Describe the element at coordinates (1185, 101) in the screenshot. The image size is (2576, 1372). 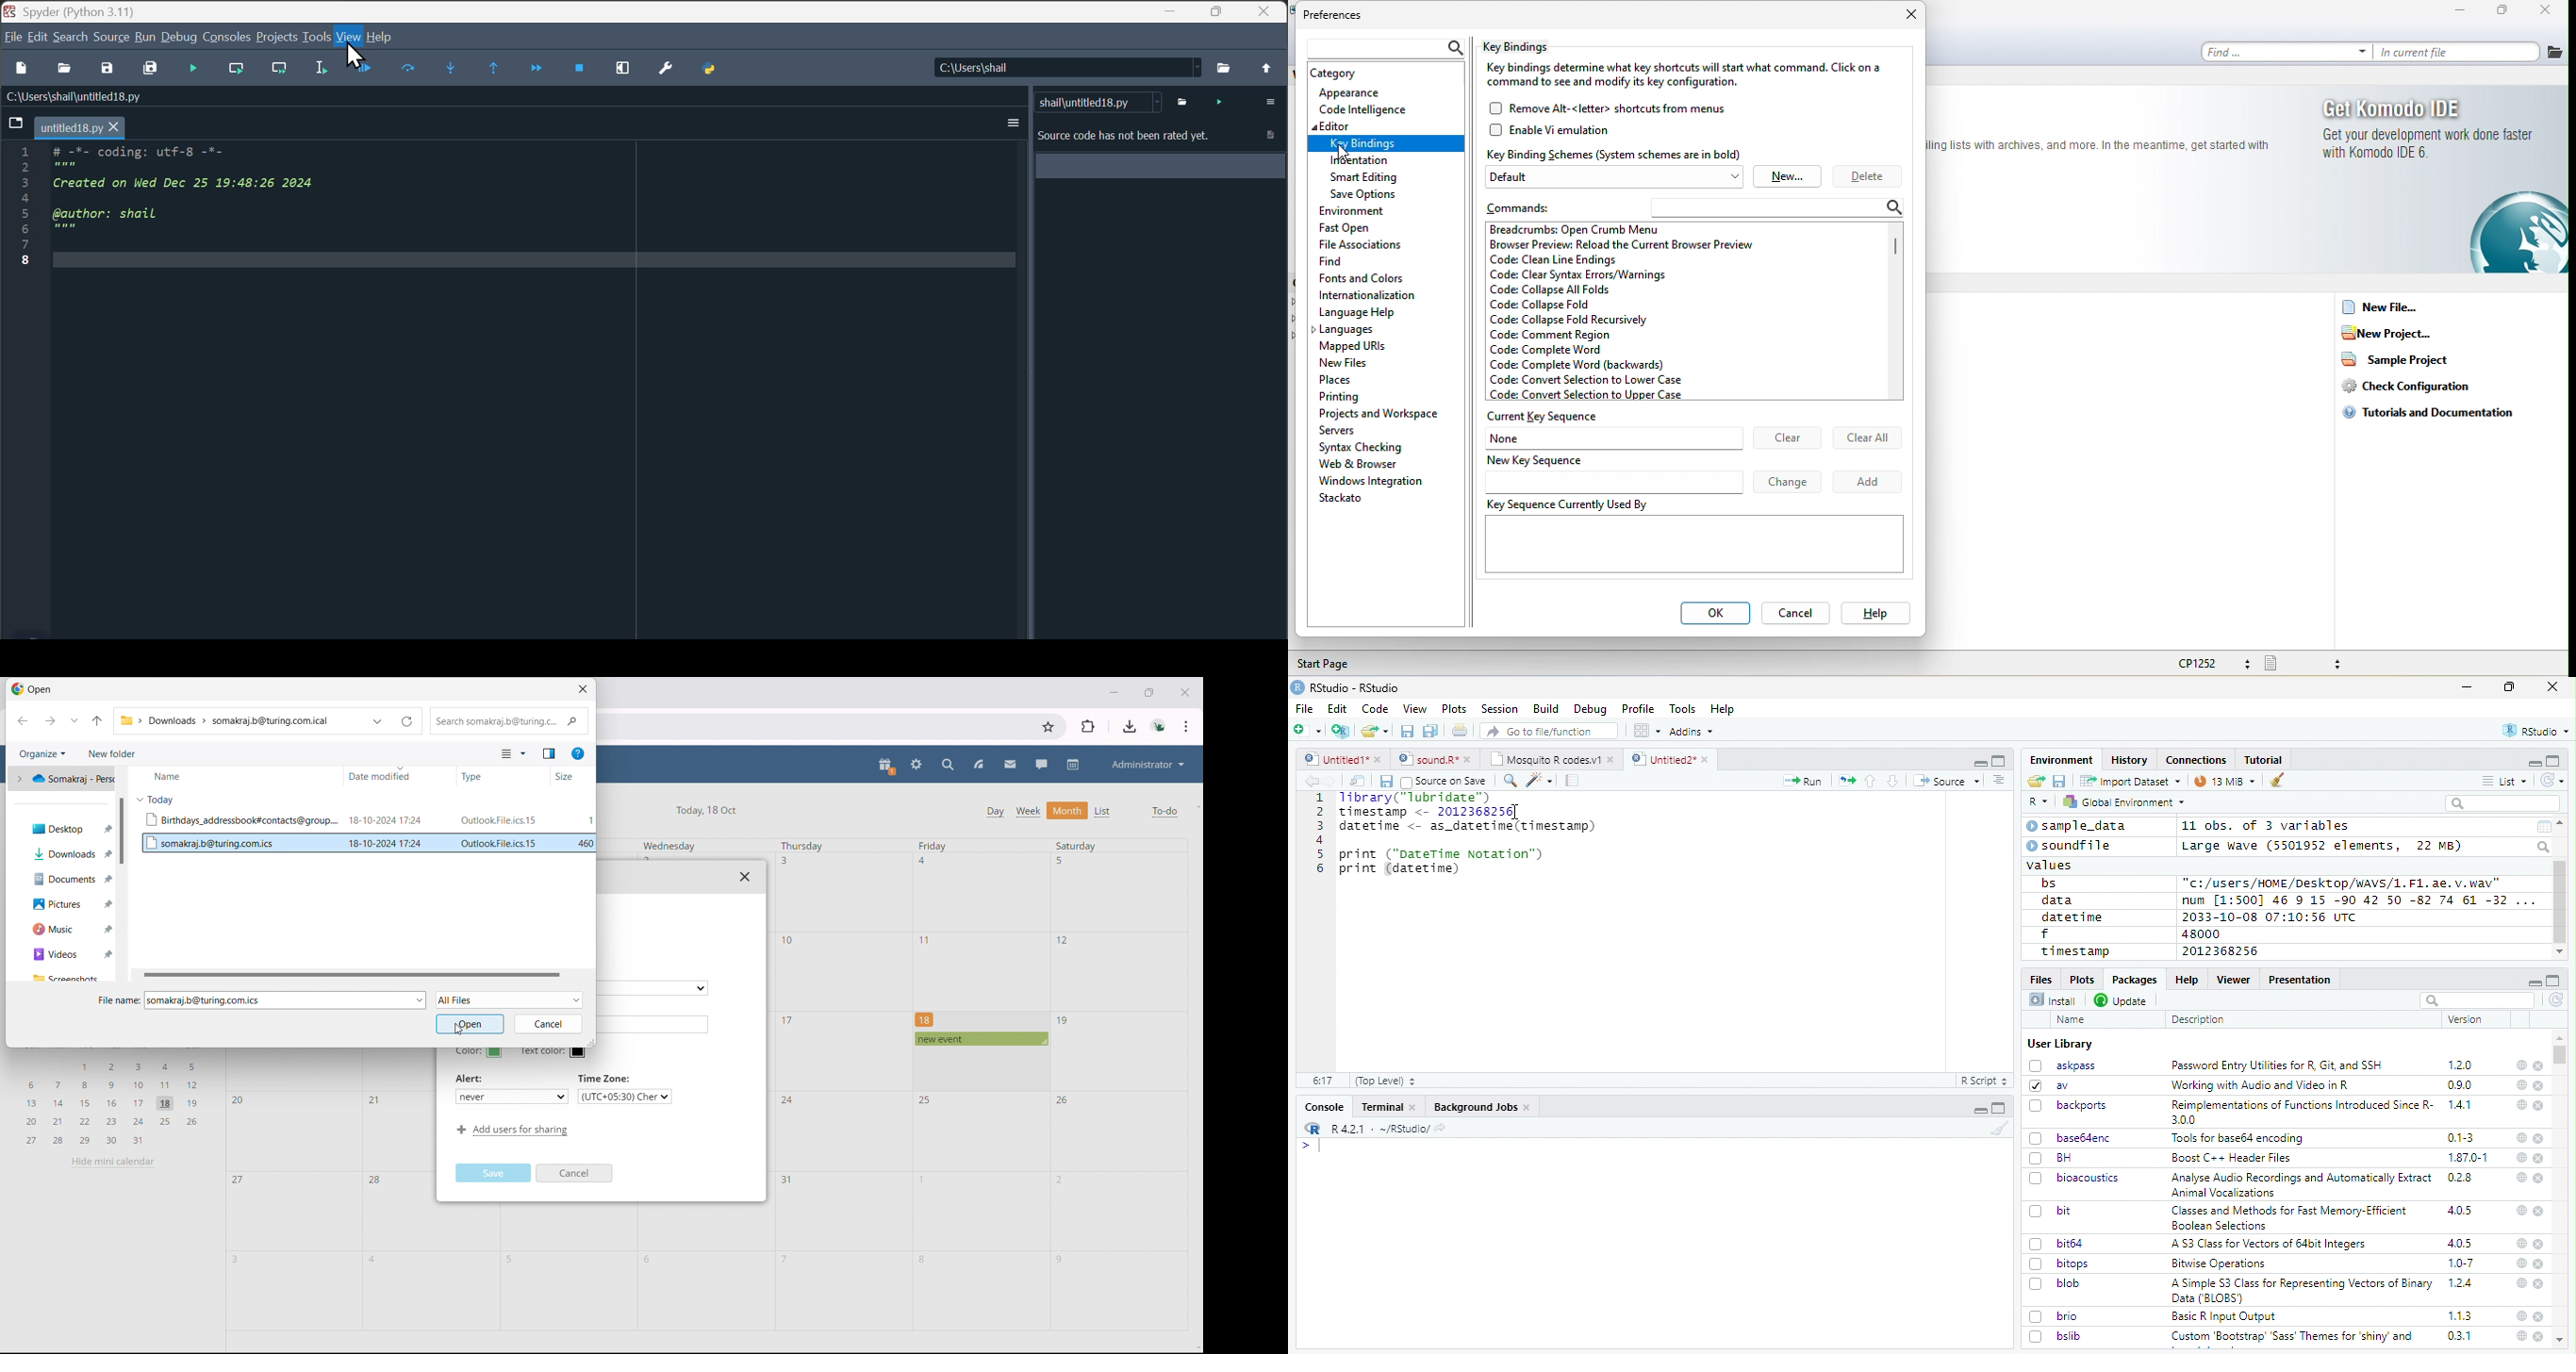
I see `file browse` at that location.